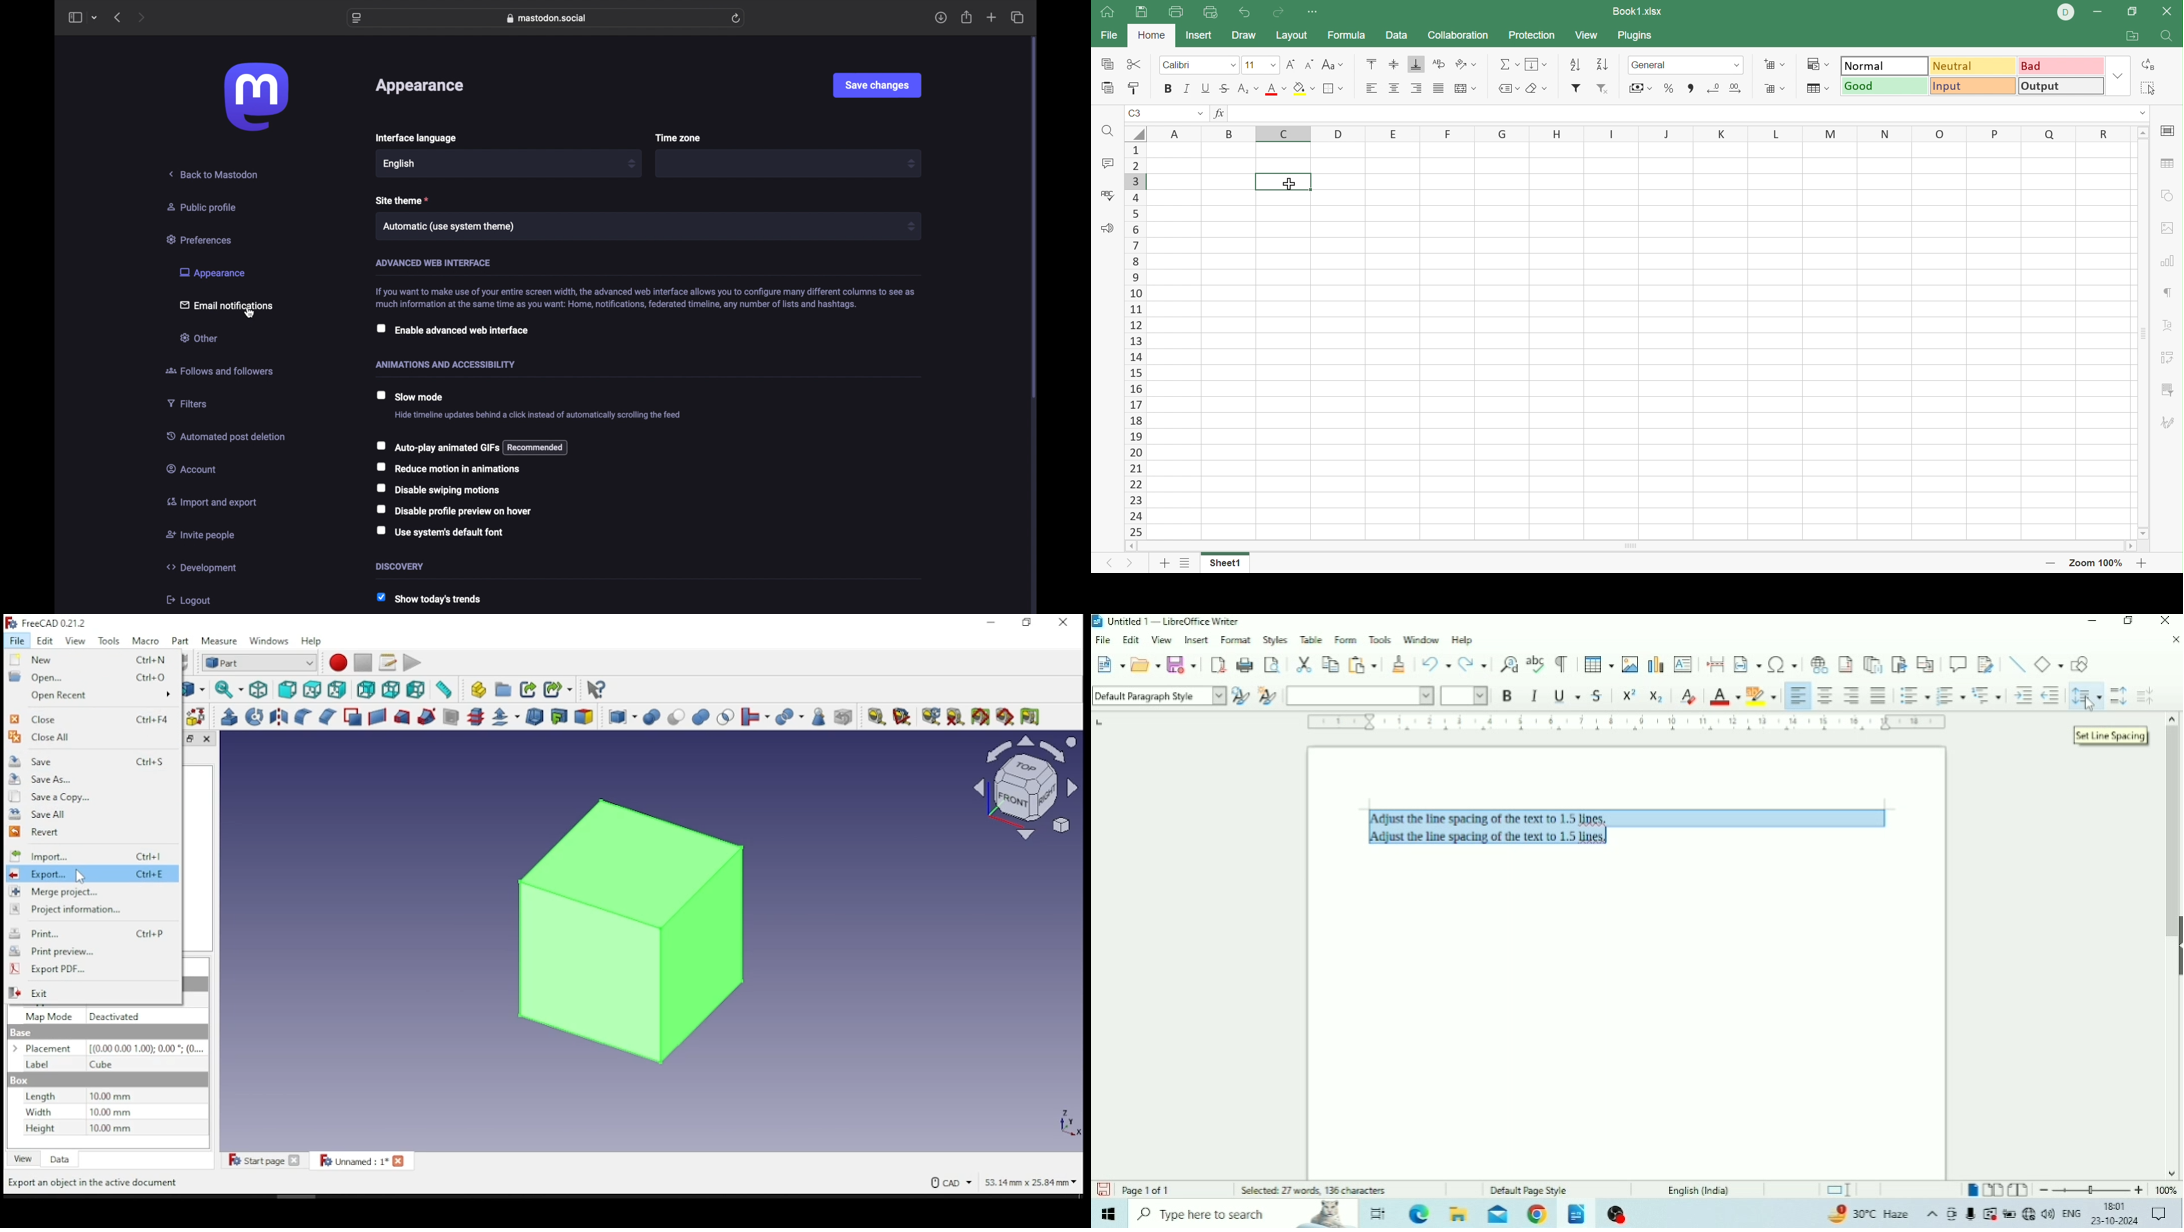 The width and height of the screenshot is (2184, 1232). I want to click on Export as PDF, so click(1217, 665).